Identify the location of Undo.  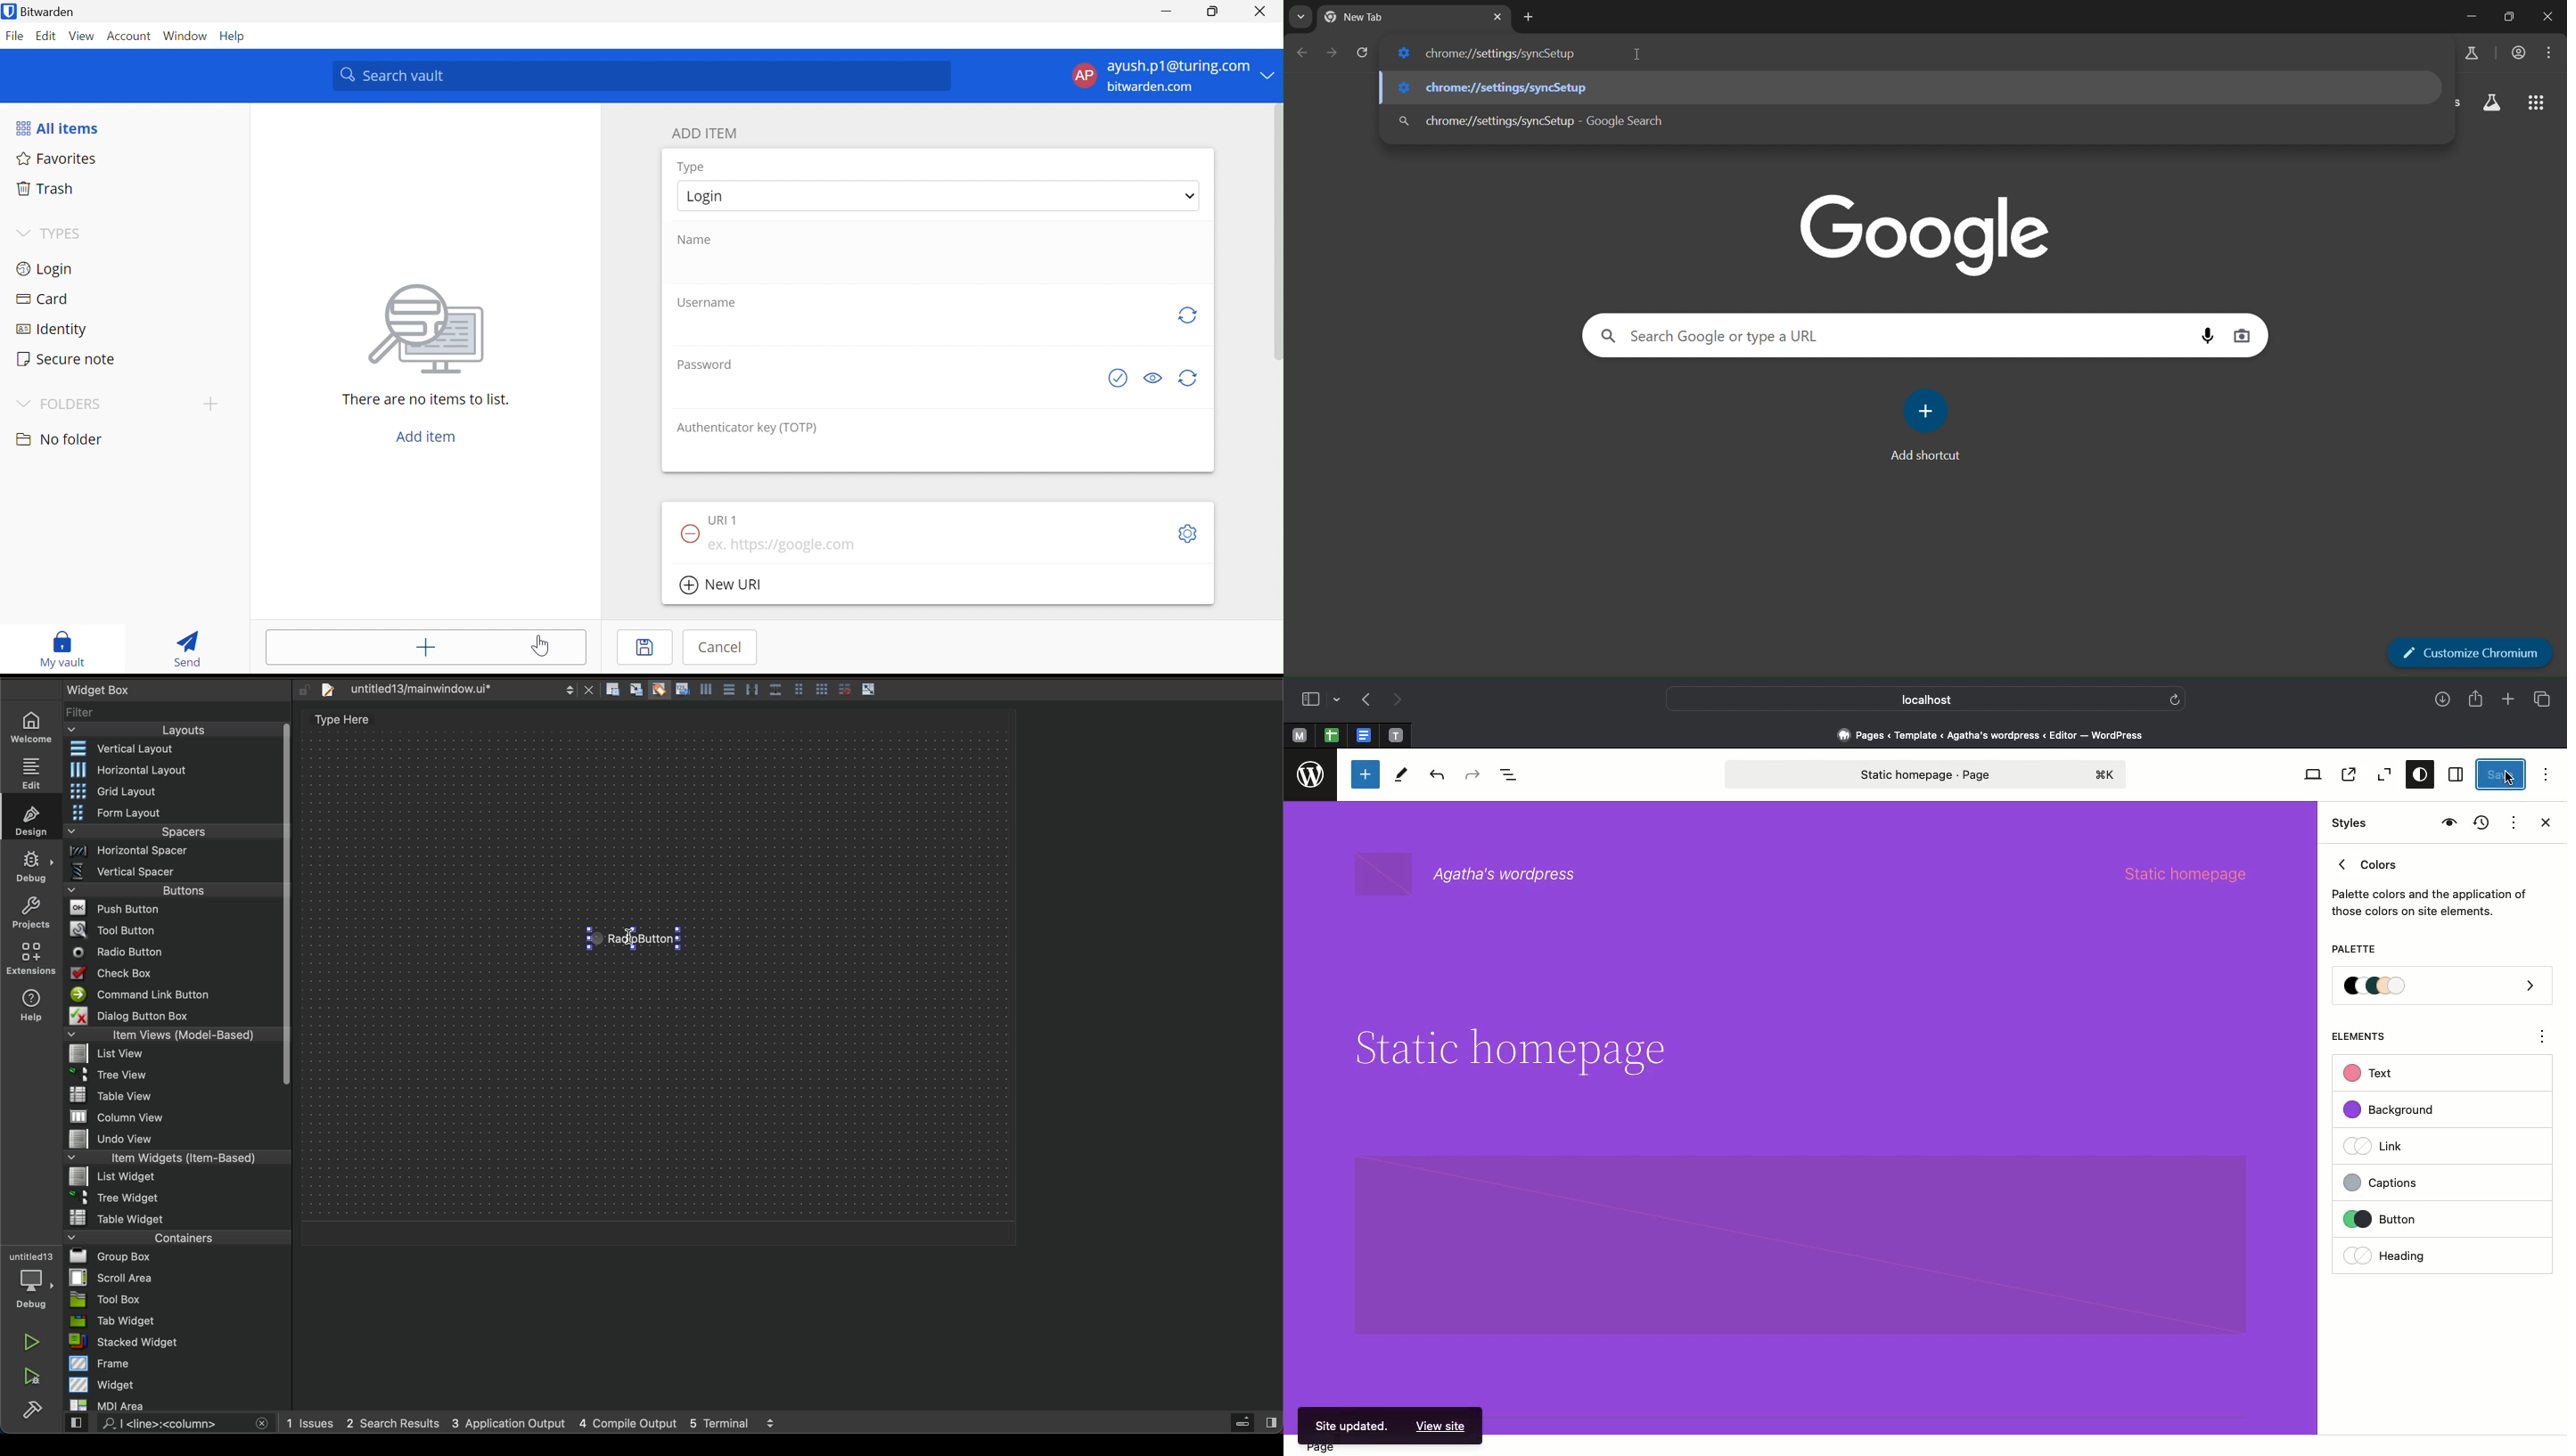
(1437, 776).